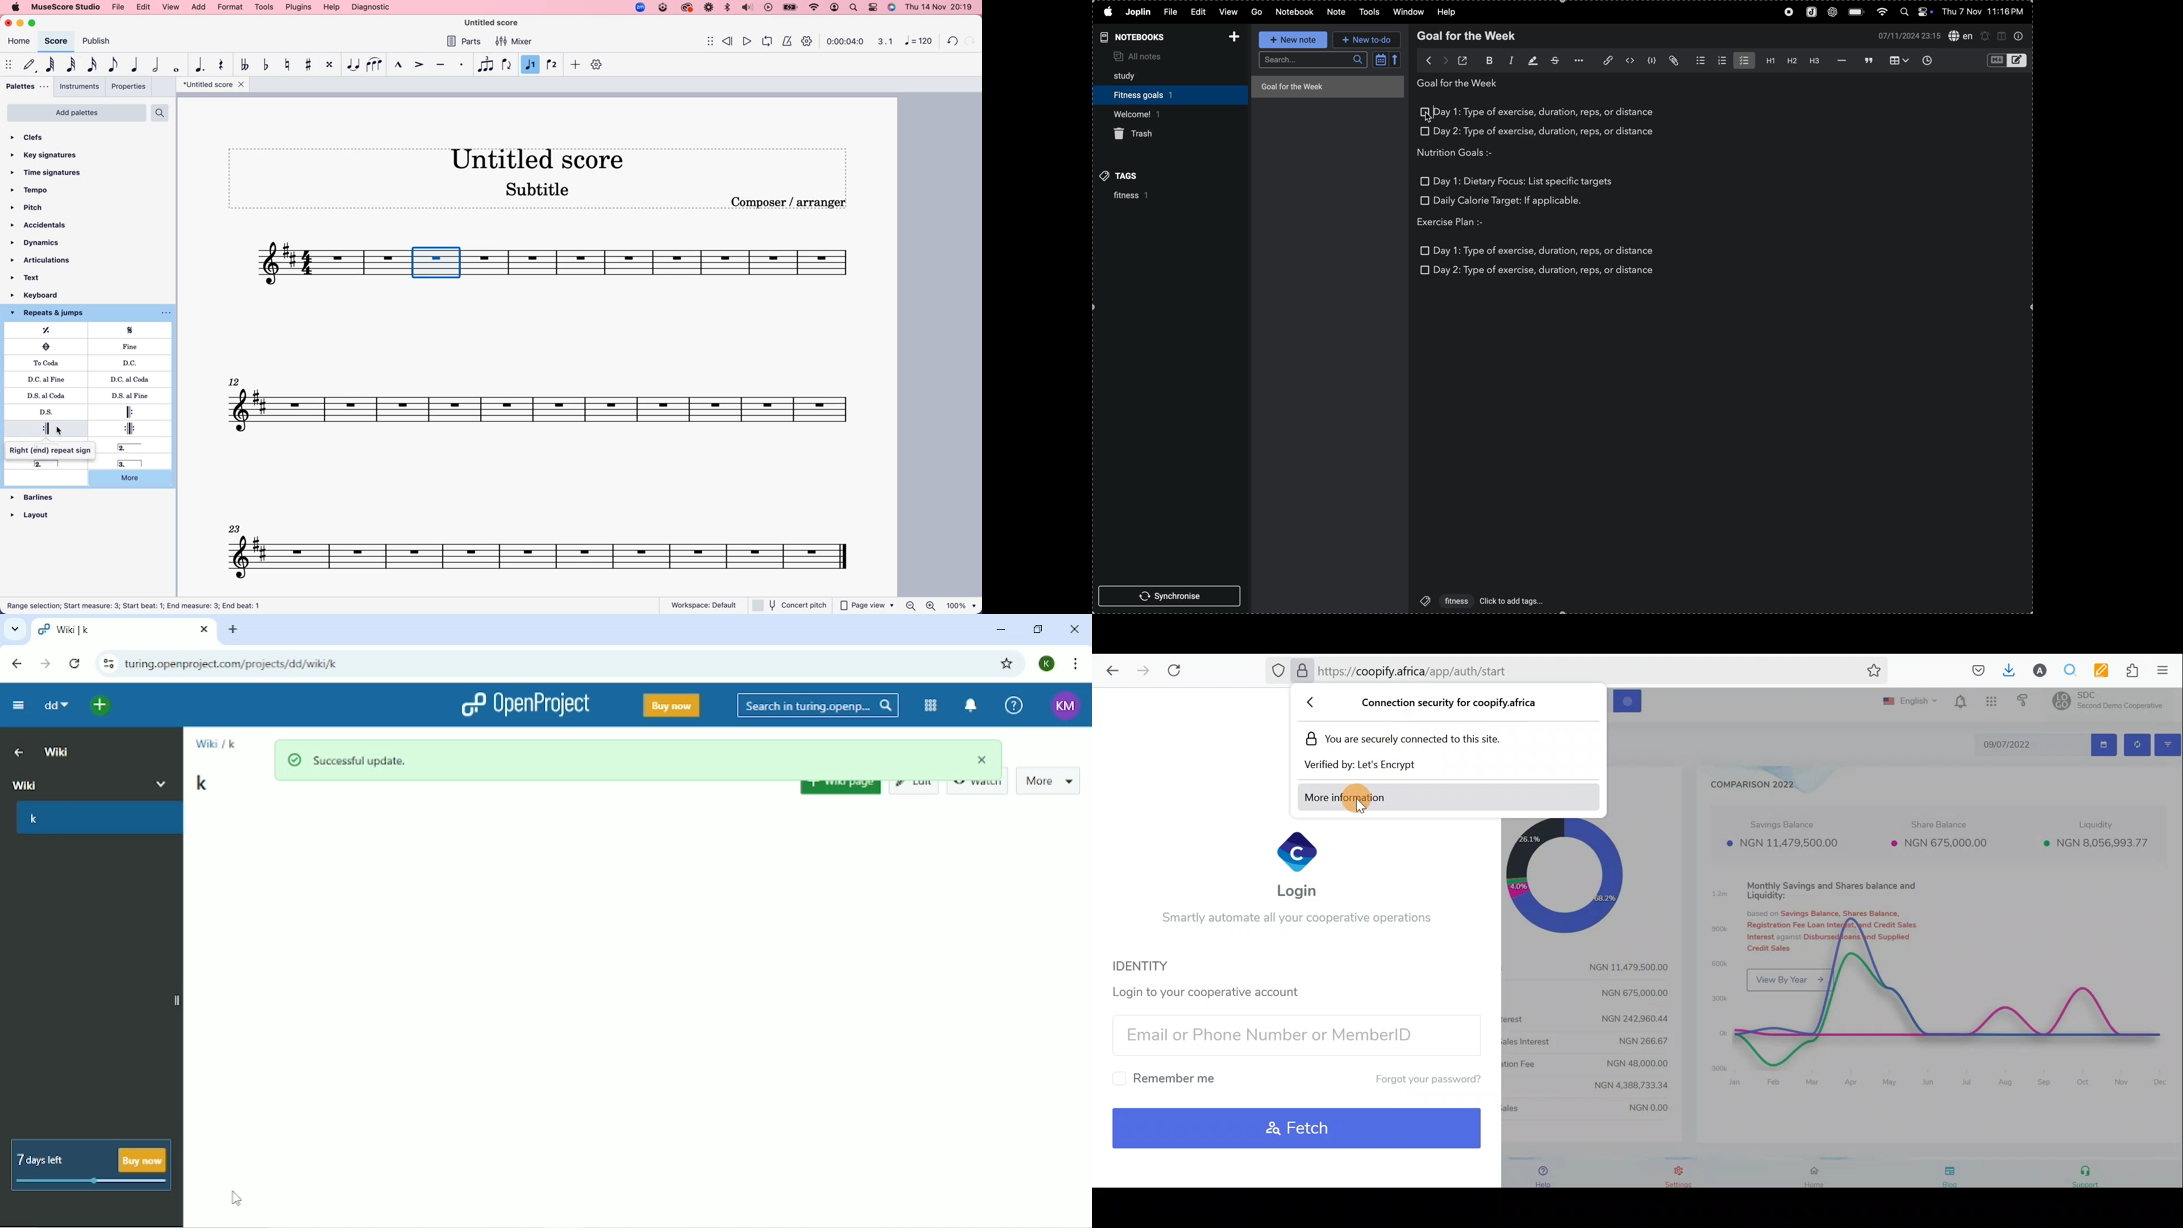 The image size is (2184, 1232). I want to click on You are securely connected to this site, so click(1415, 738).